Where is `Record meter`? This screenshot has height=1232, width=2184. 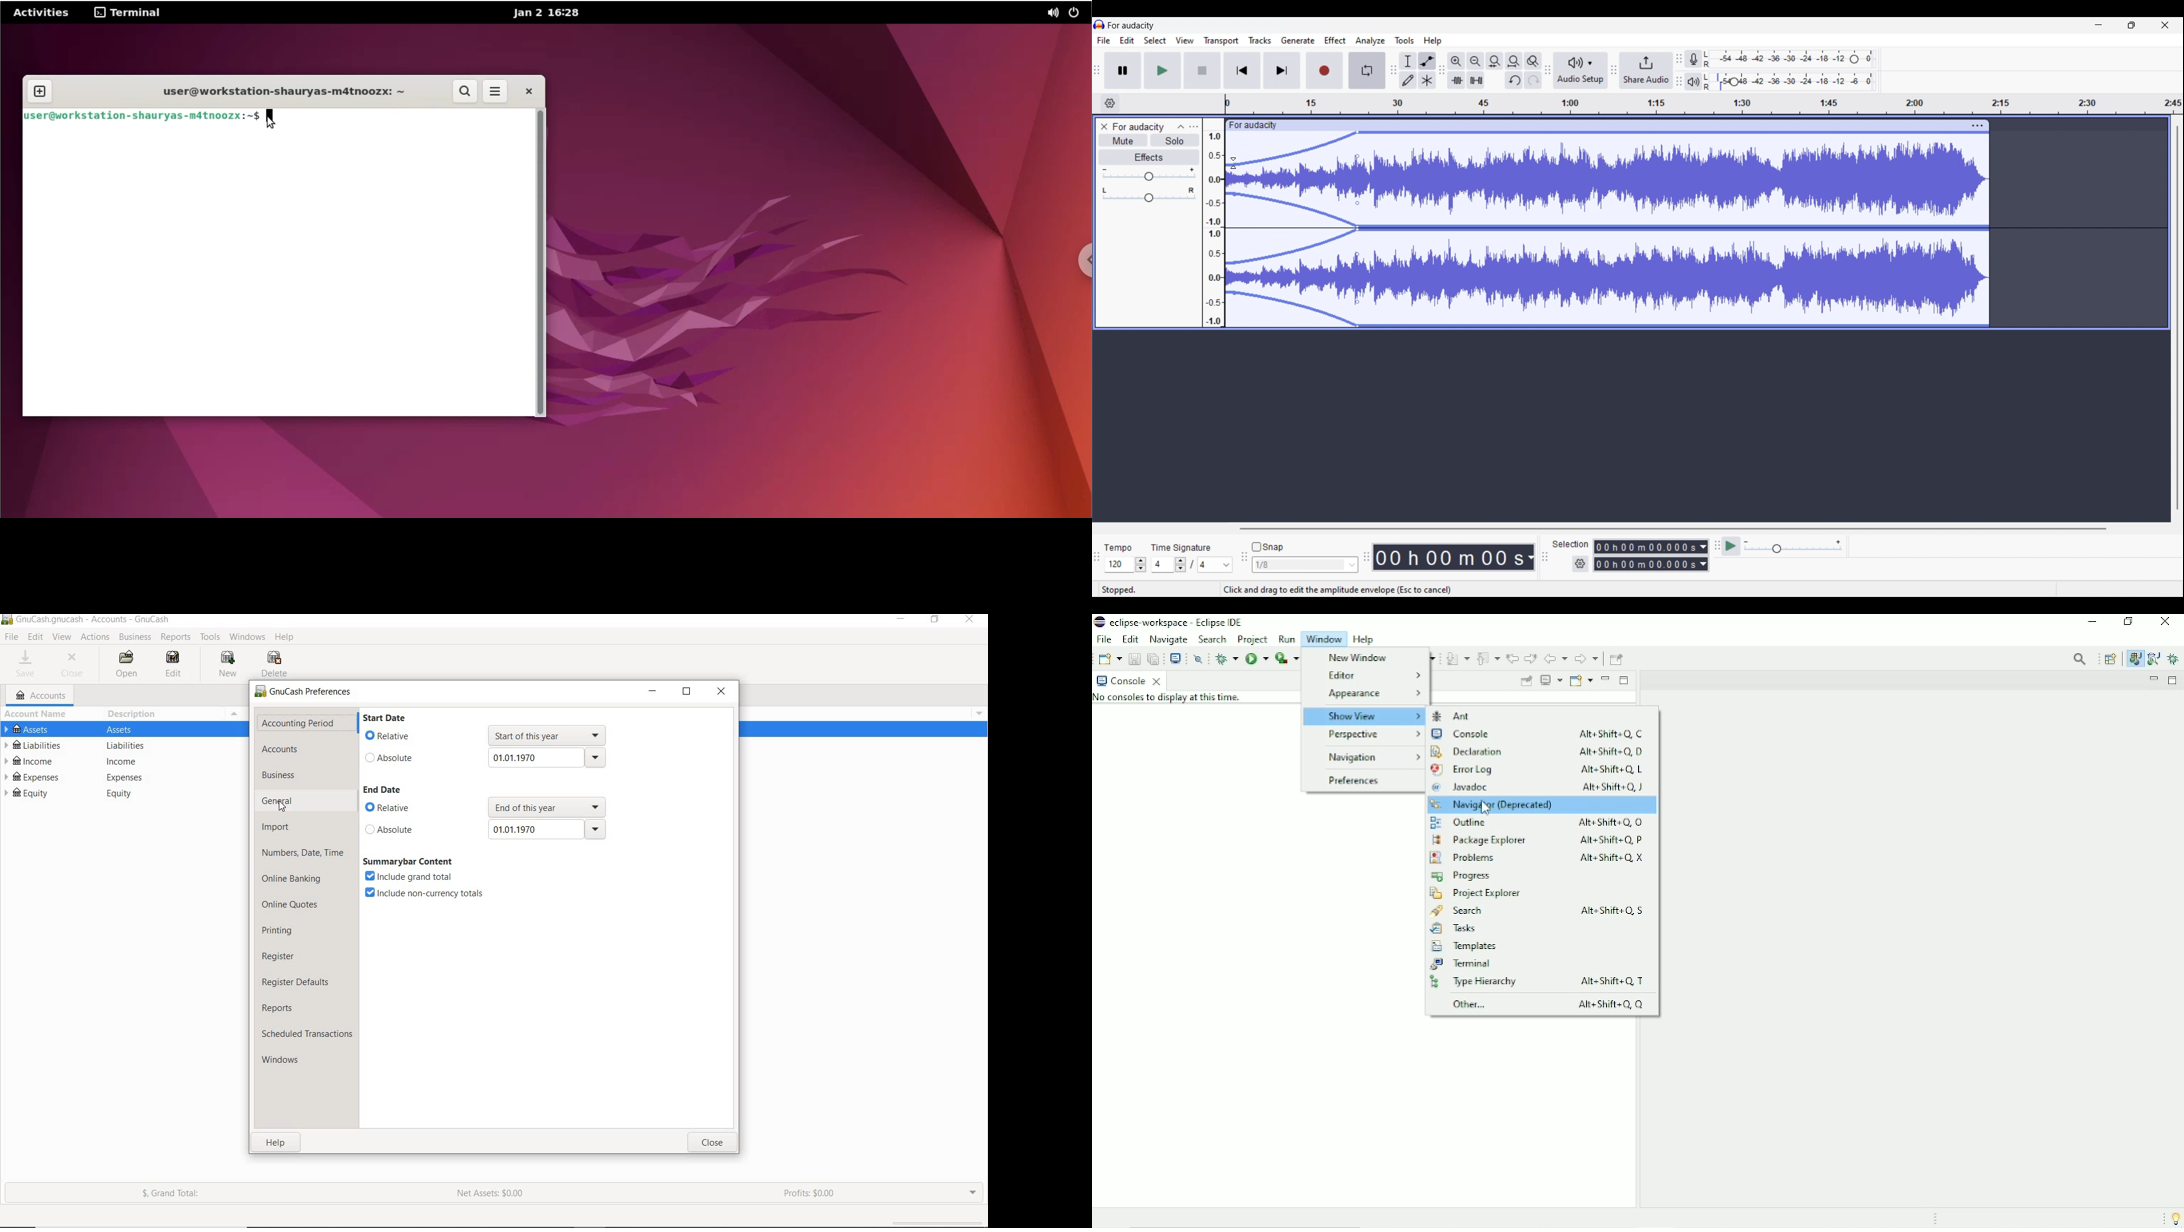 Record meter is located at coordinates (1693, 59).